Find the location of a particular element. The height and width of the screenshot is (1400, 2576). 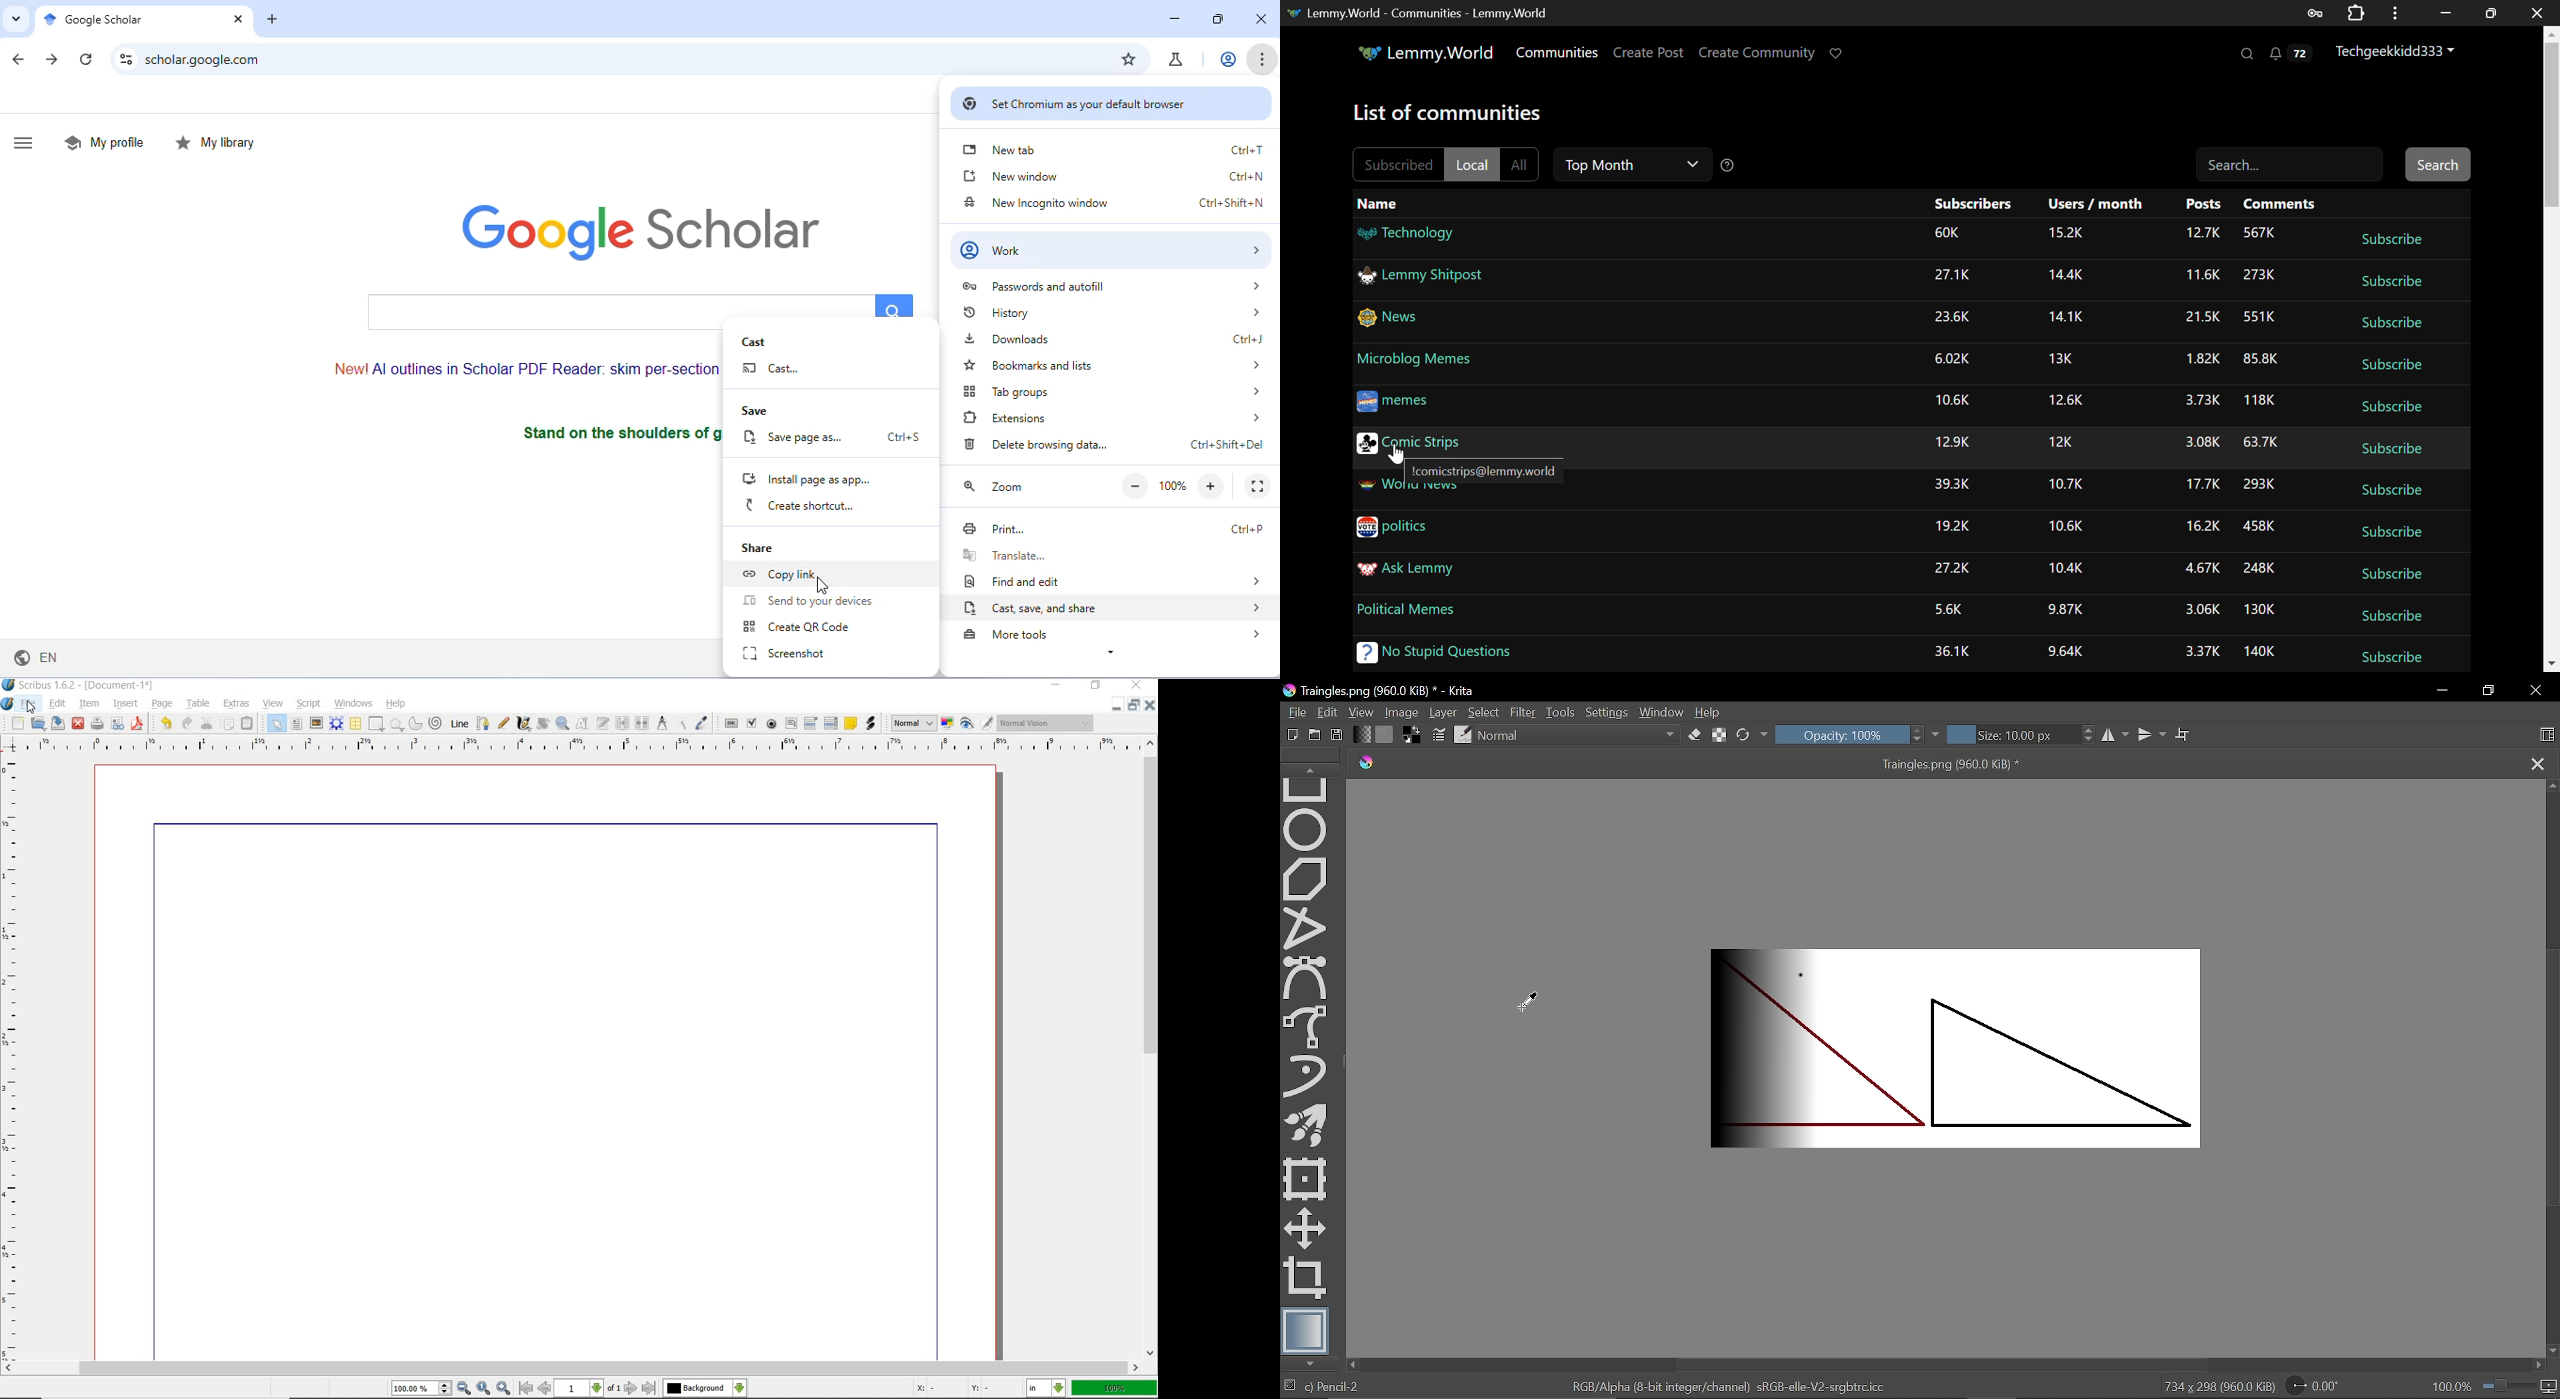

stand on the shoulders of giants is located at coordinates (616, 432).